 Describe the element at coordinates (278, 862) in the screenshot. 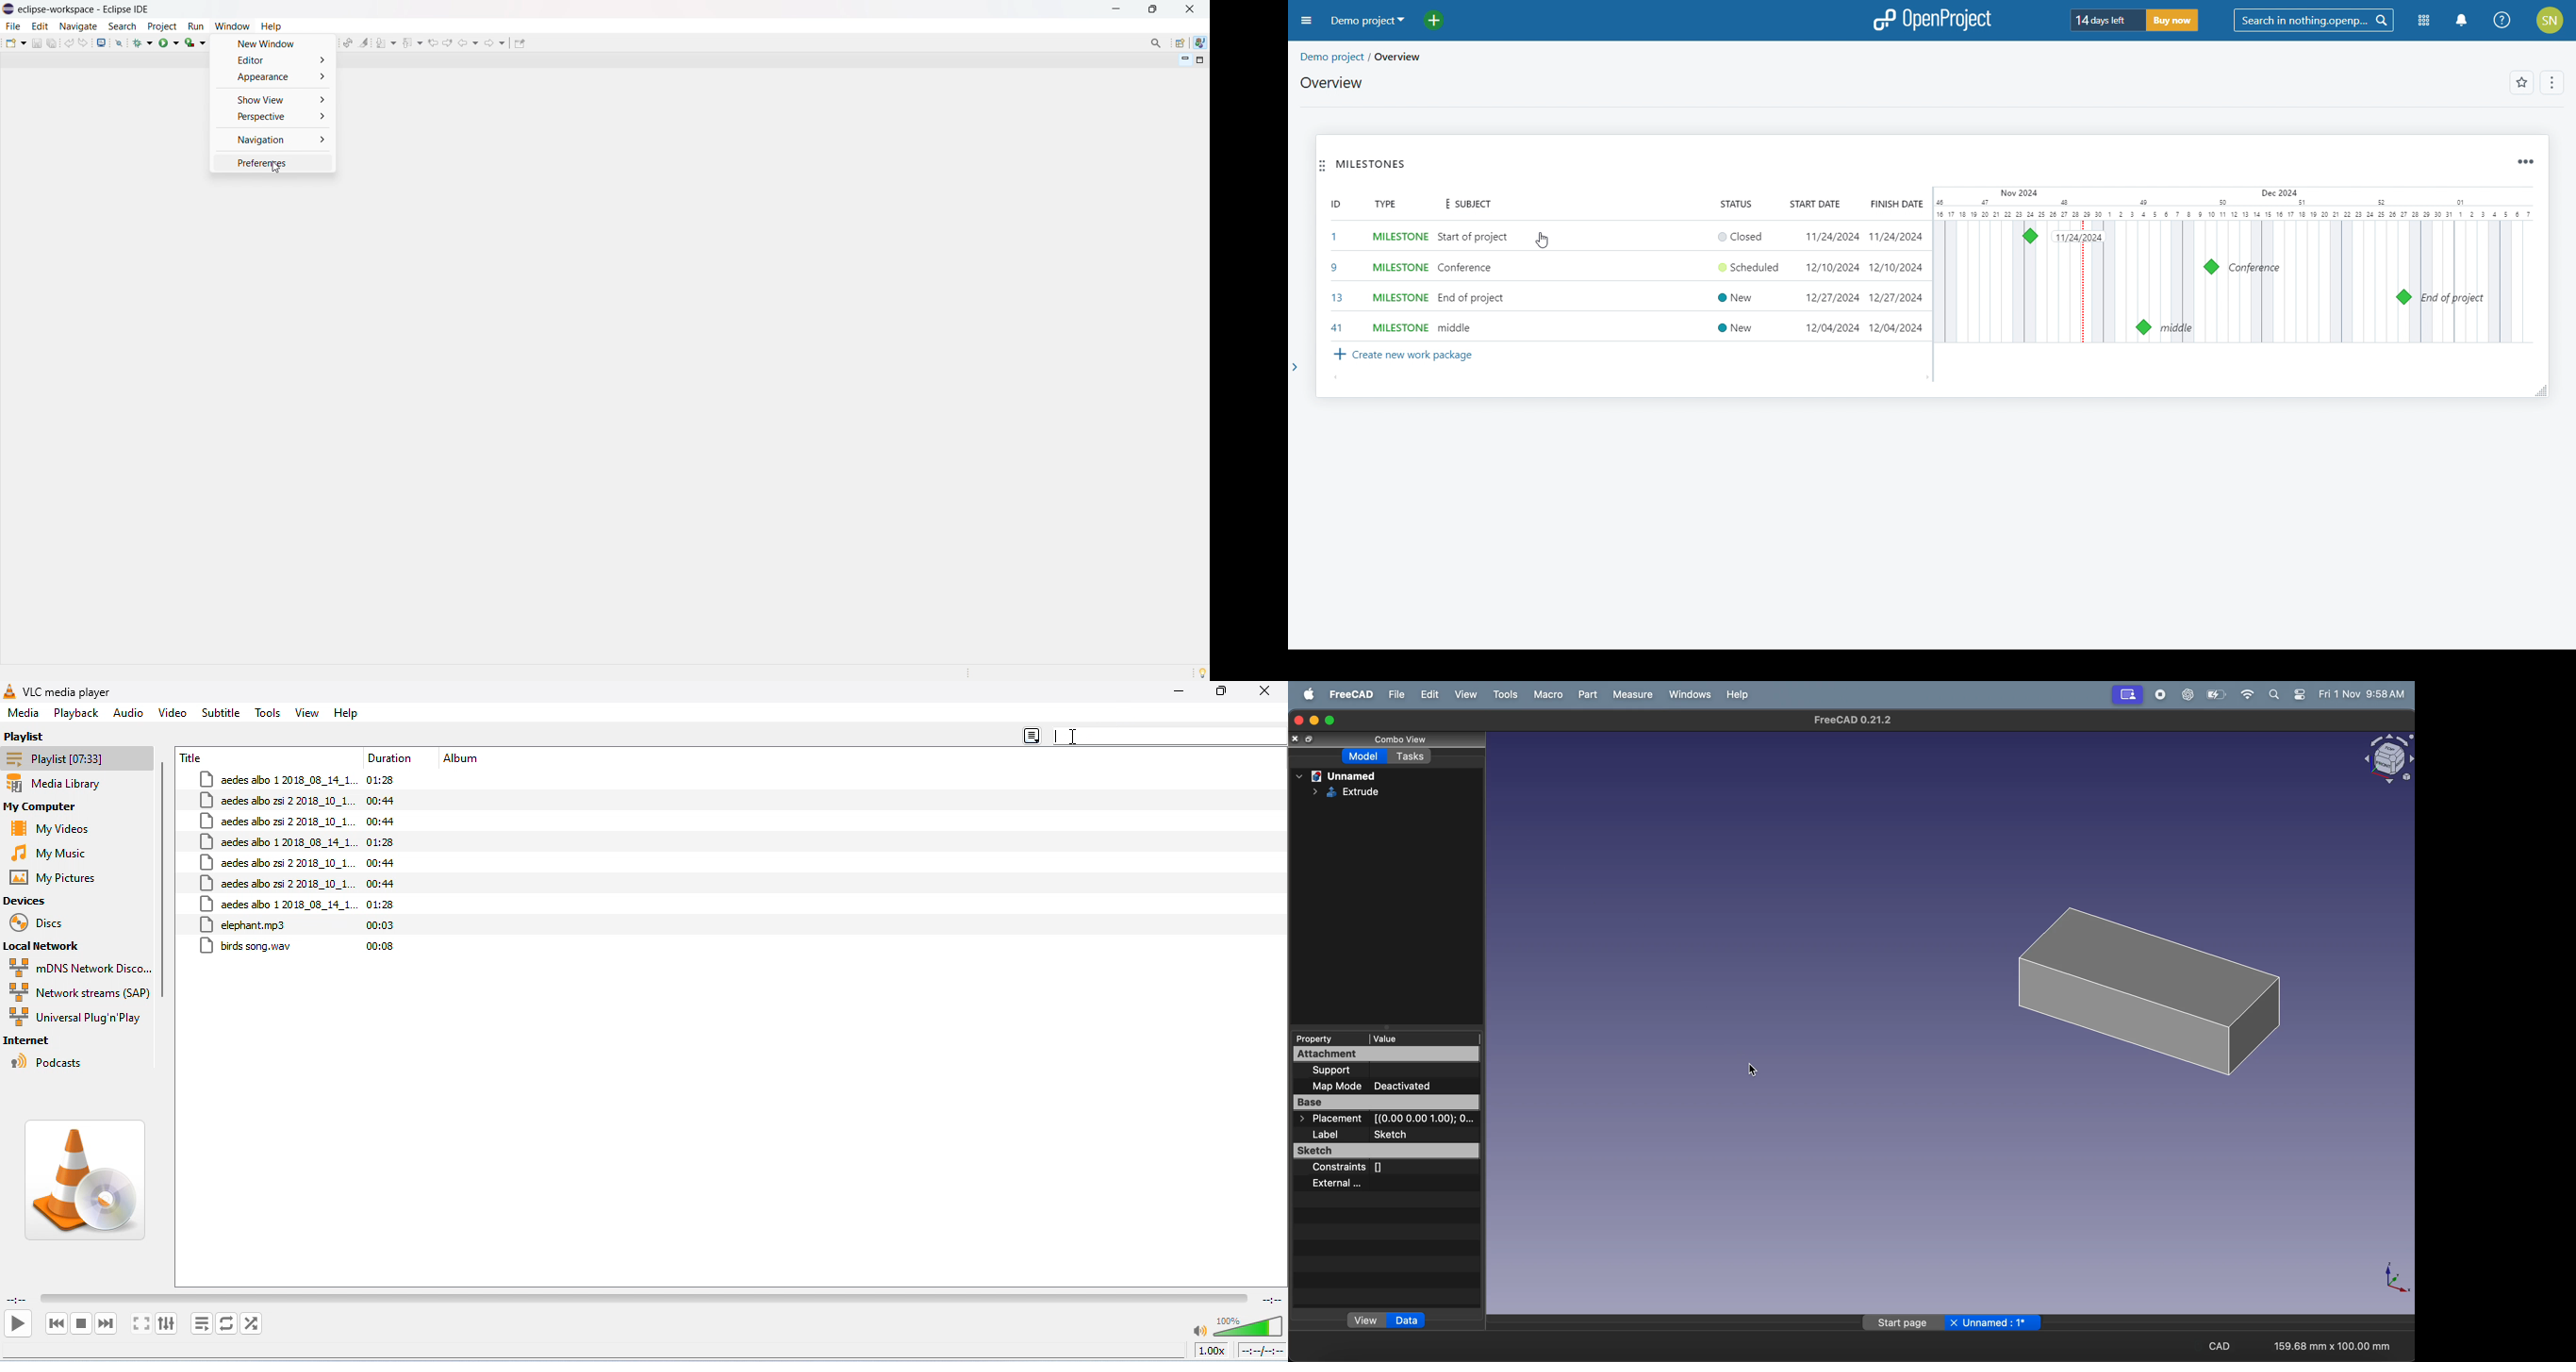

I see `aedes albo zsi 2 2018_08_10_1` at that location.